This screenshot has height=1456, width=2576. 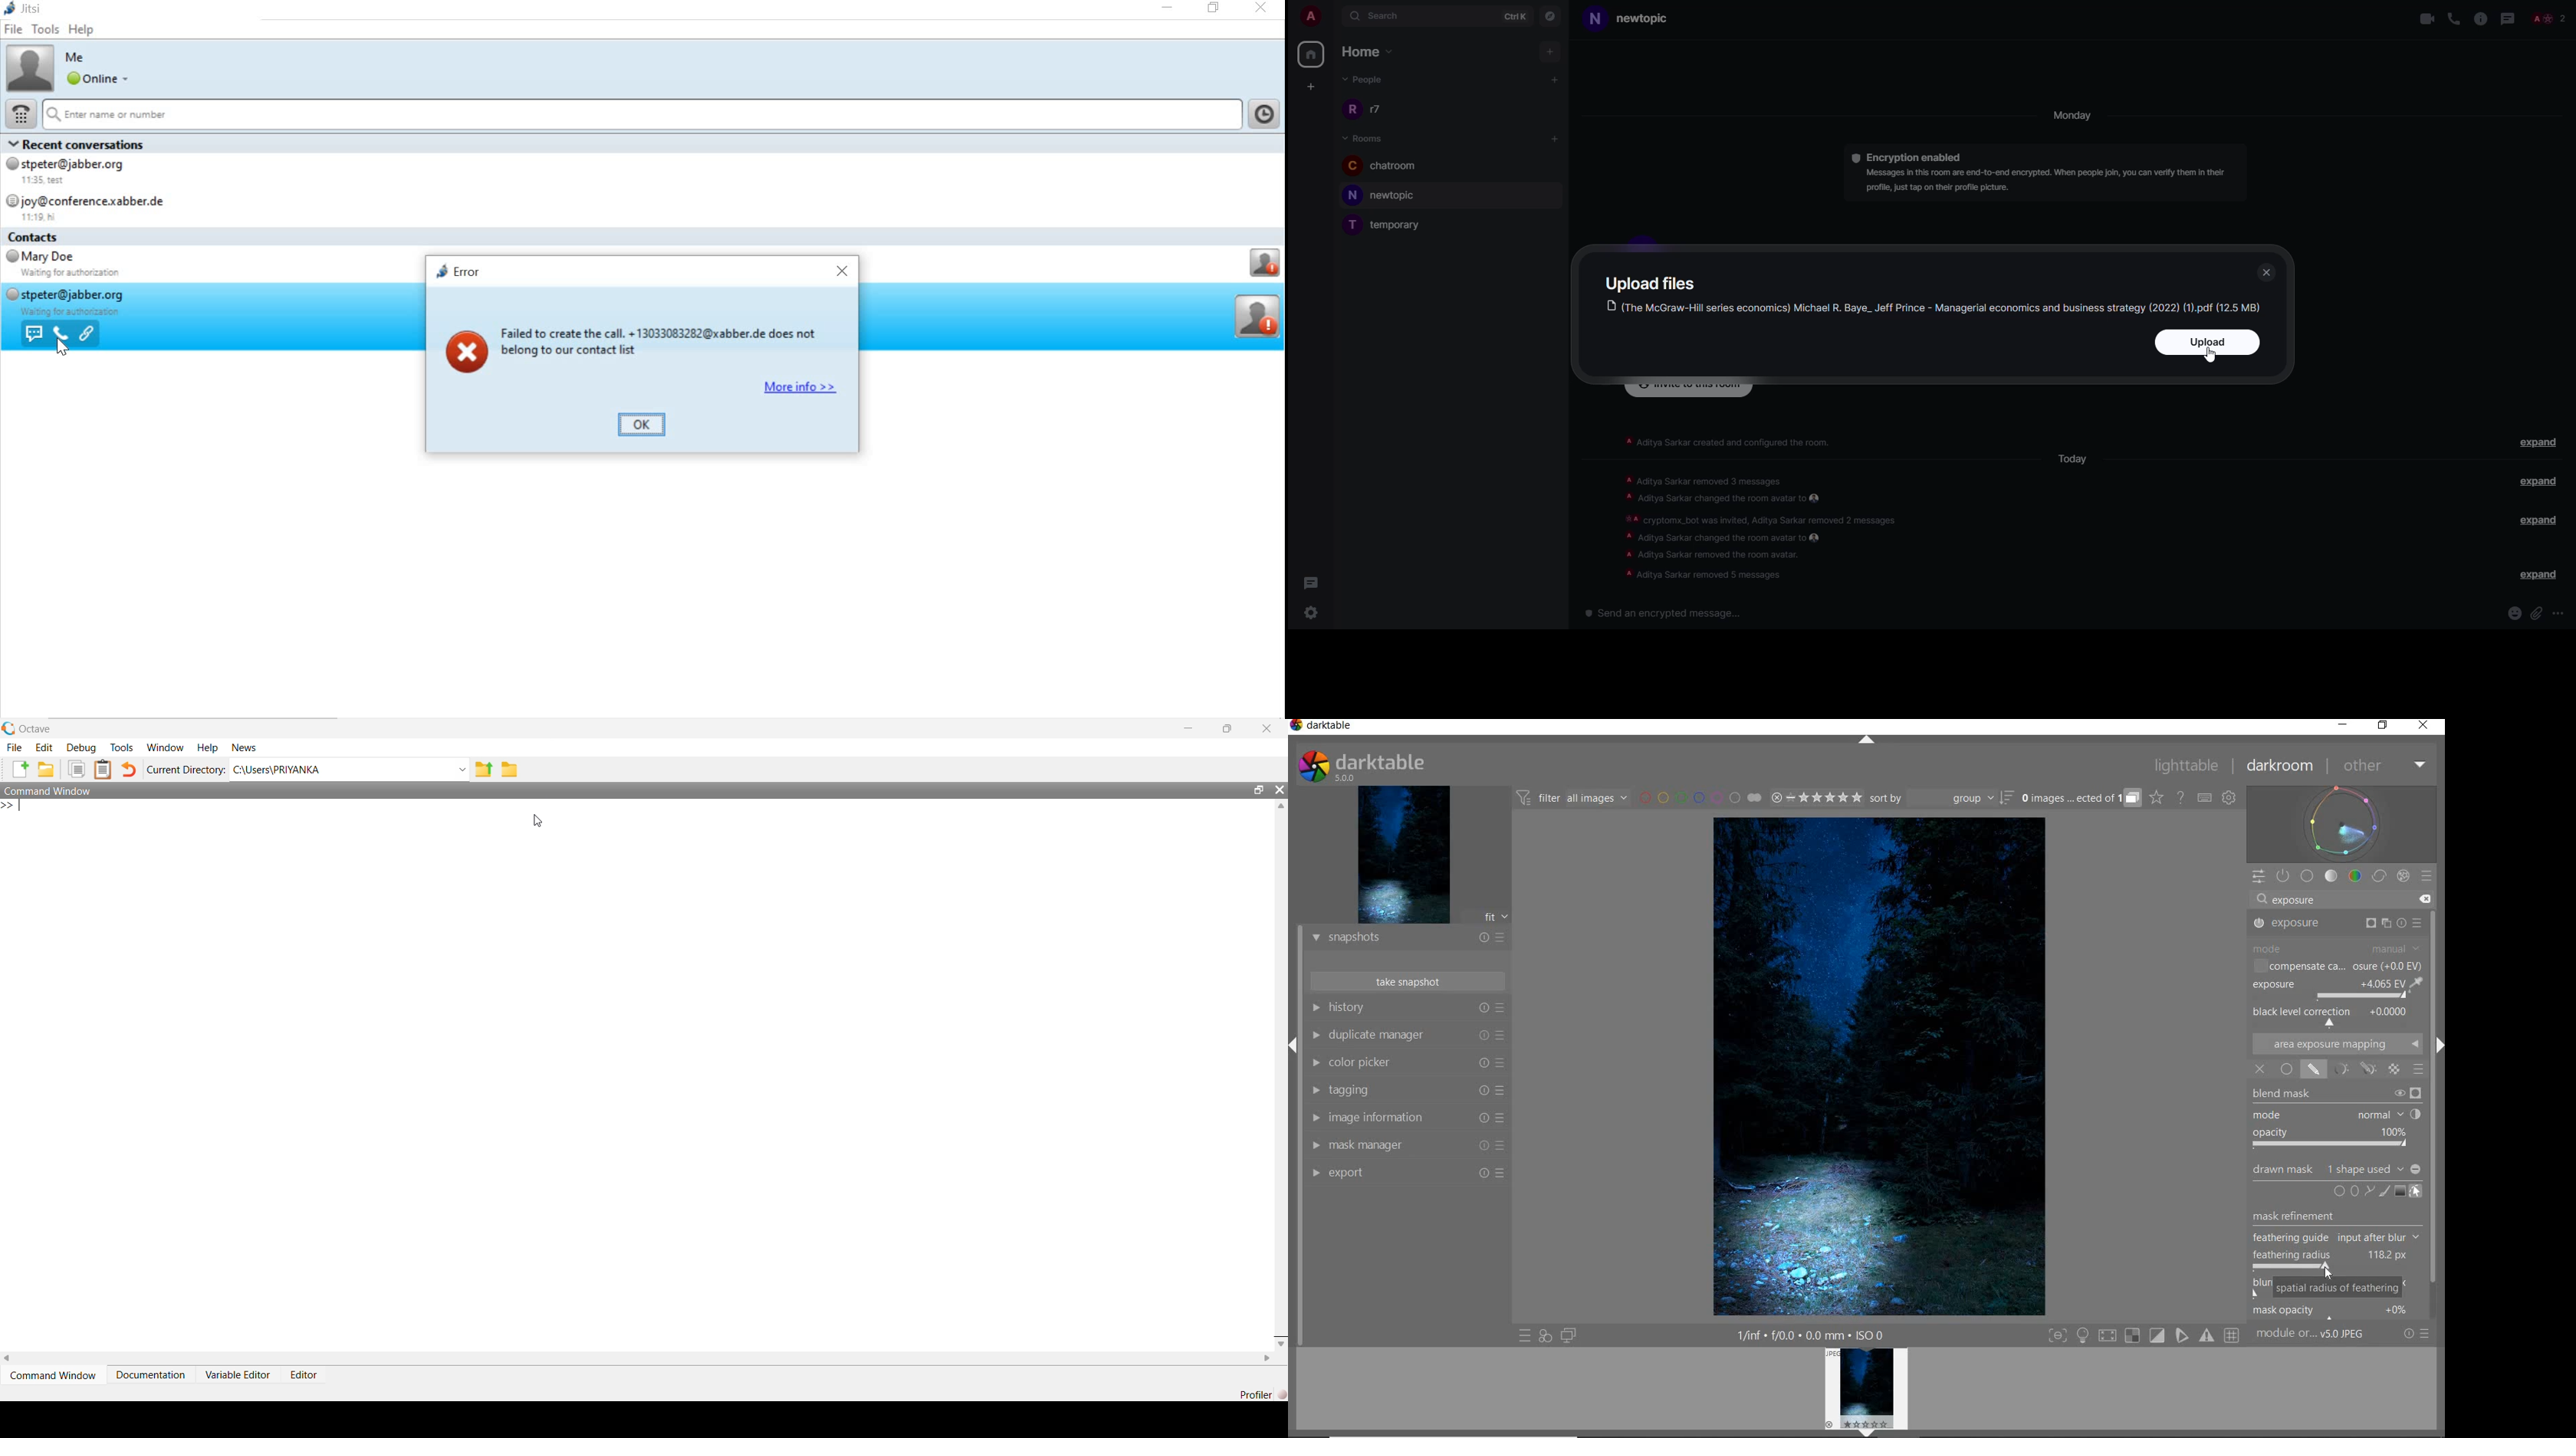 I want to click on expand, so click(x=2536, y=482).